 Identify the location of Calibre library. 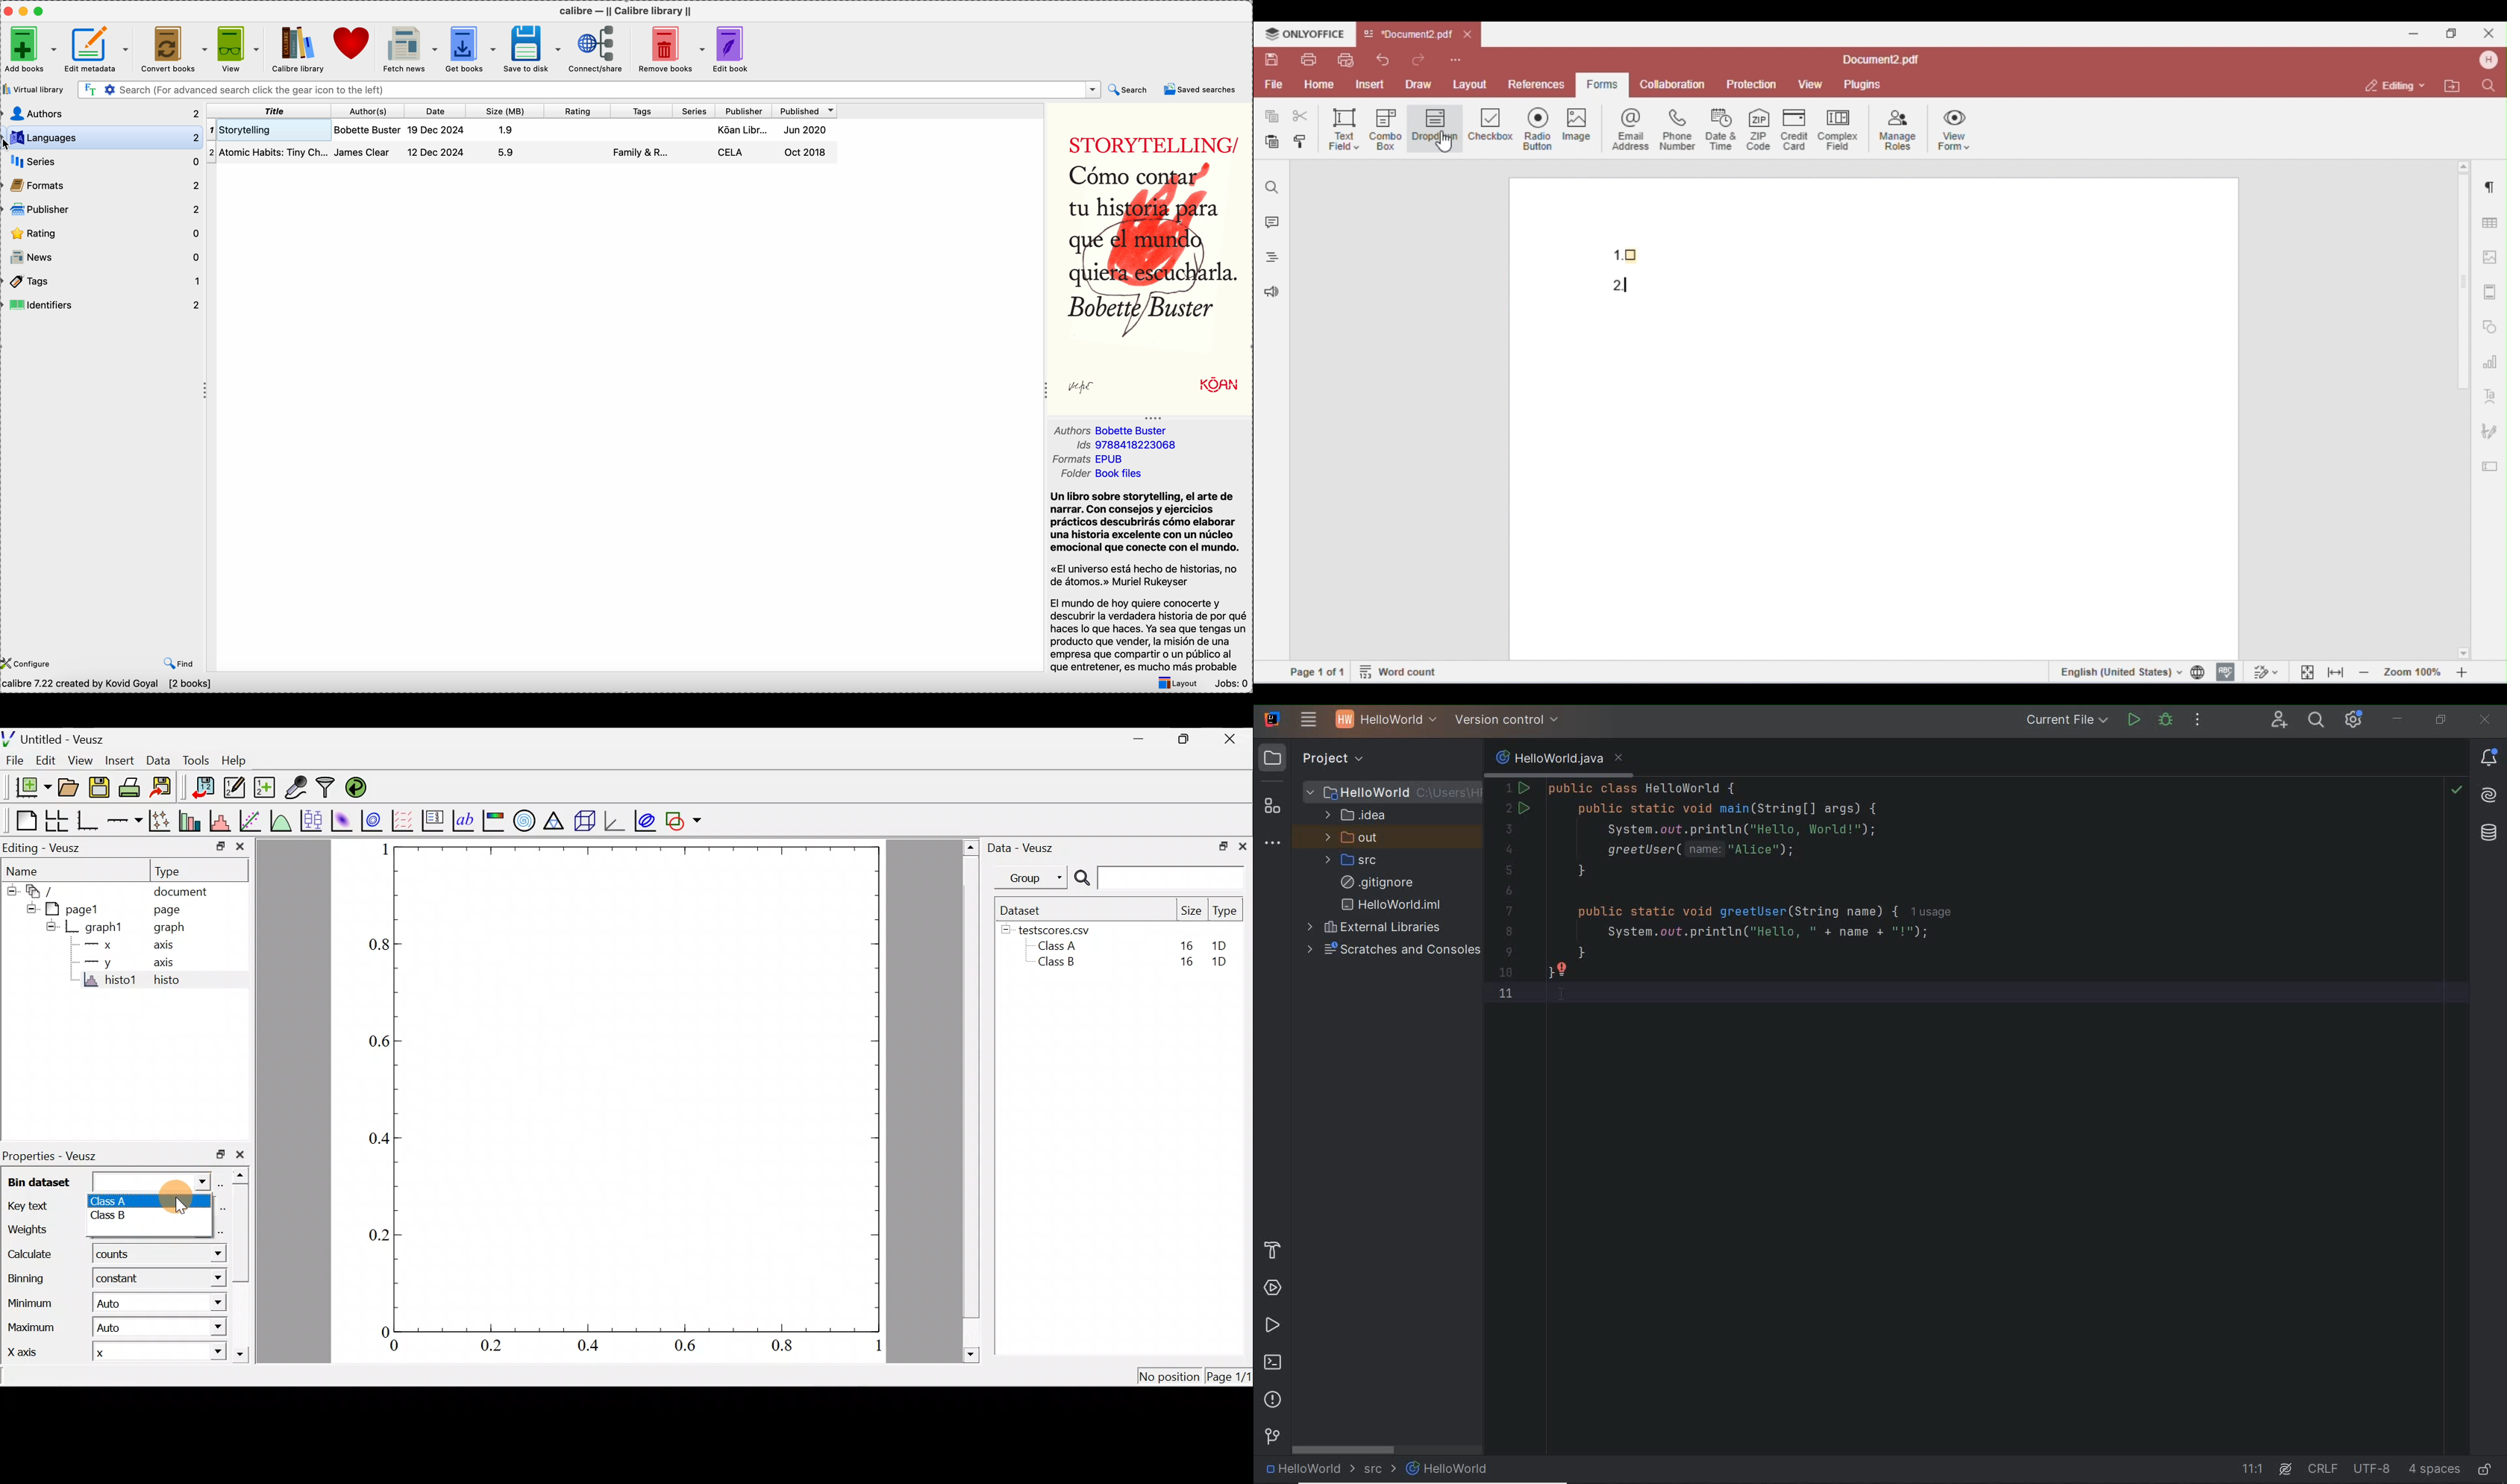
(298, 49).